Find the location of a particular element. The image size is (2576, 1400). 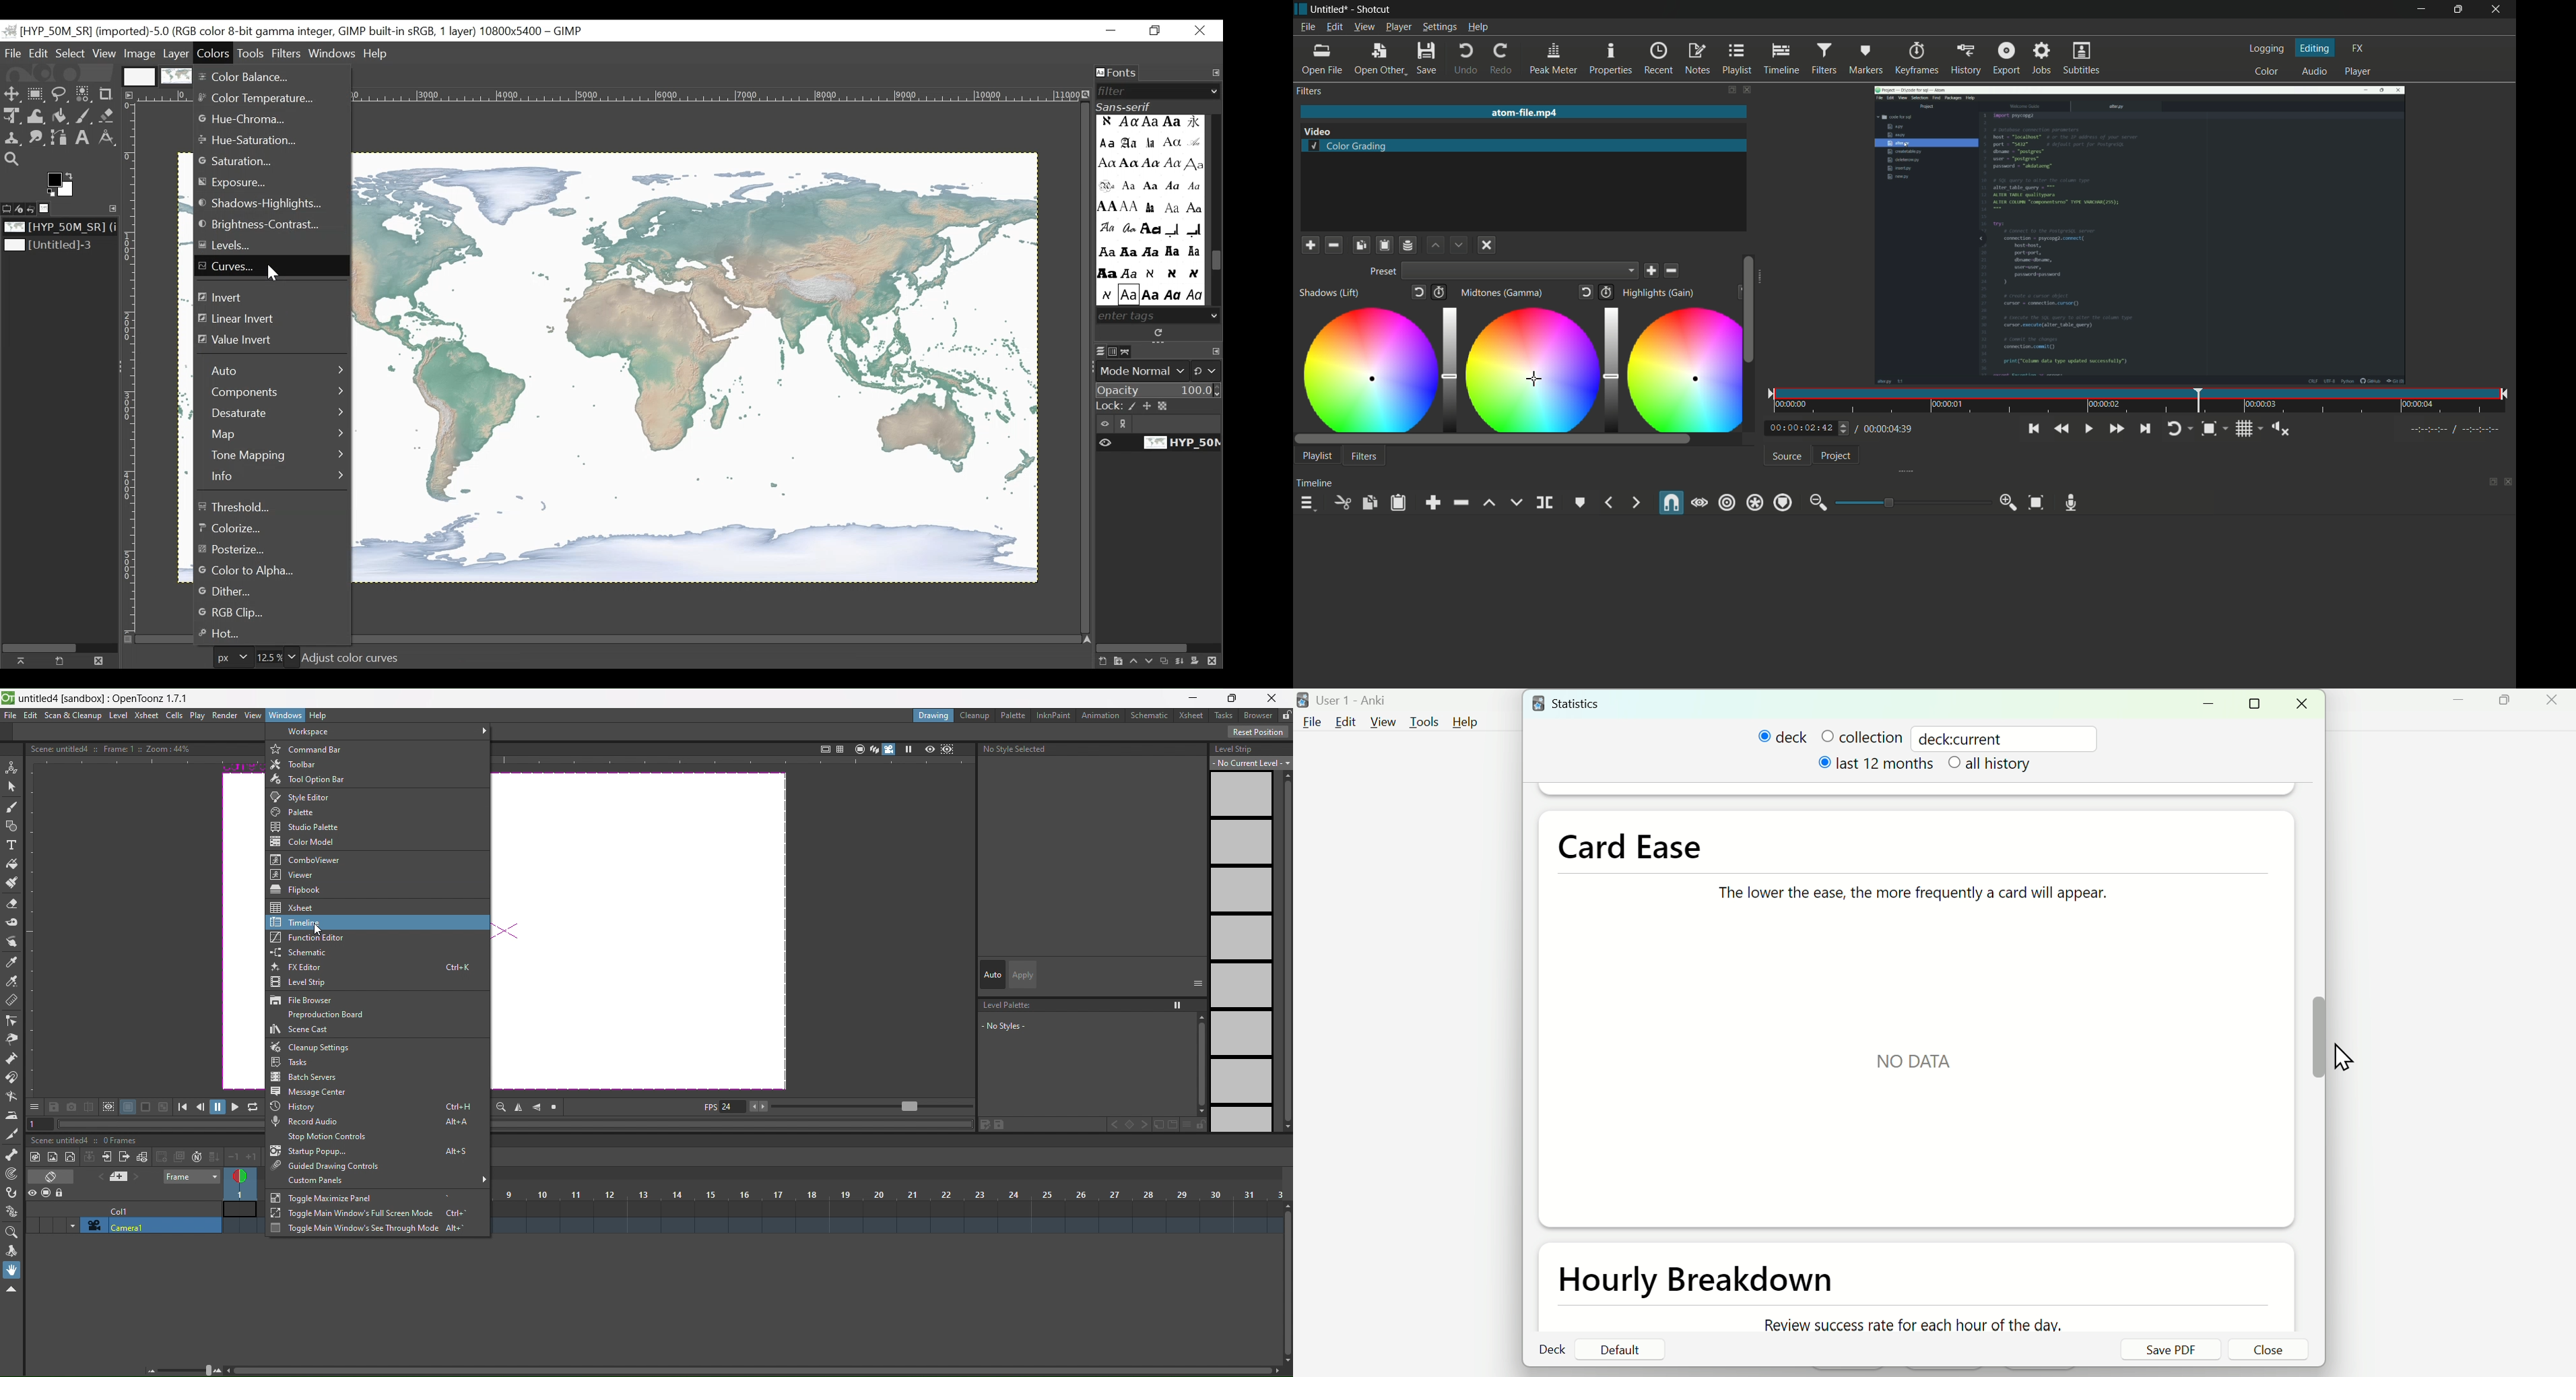

color model is located at coordinates (307, 842).